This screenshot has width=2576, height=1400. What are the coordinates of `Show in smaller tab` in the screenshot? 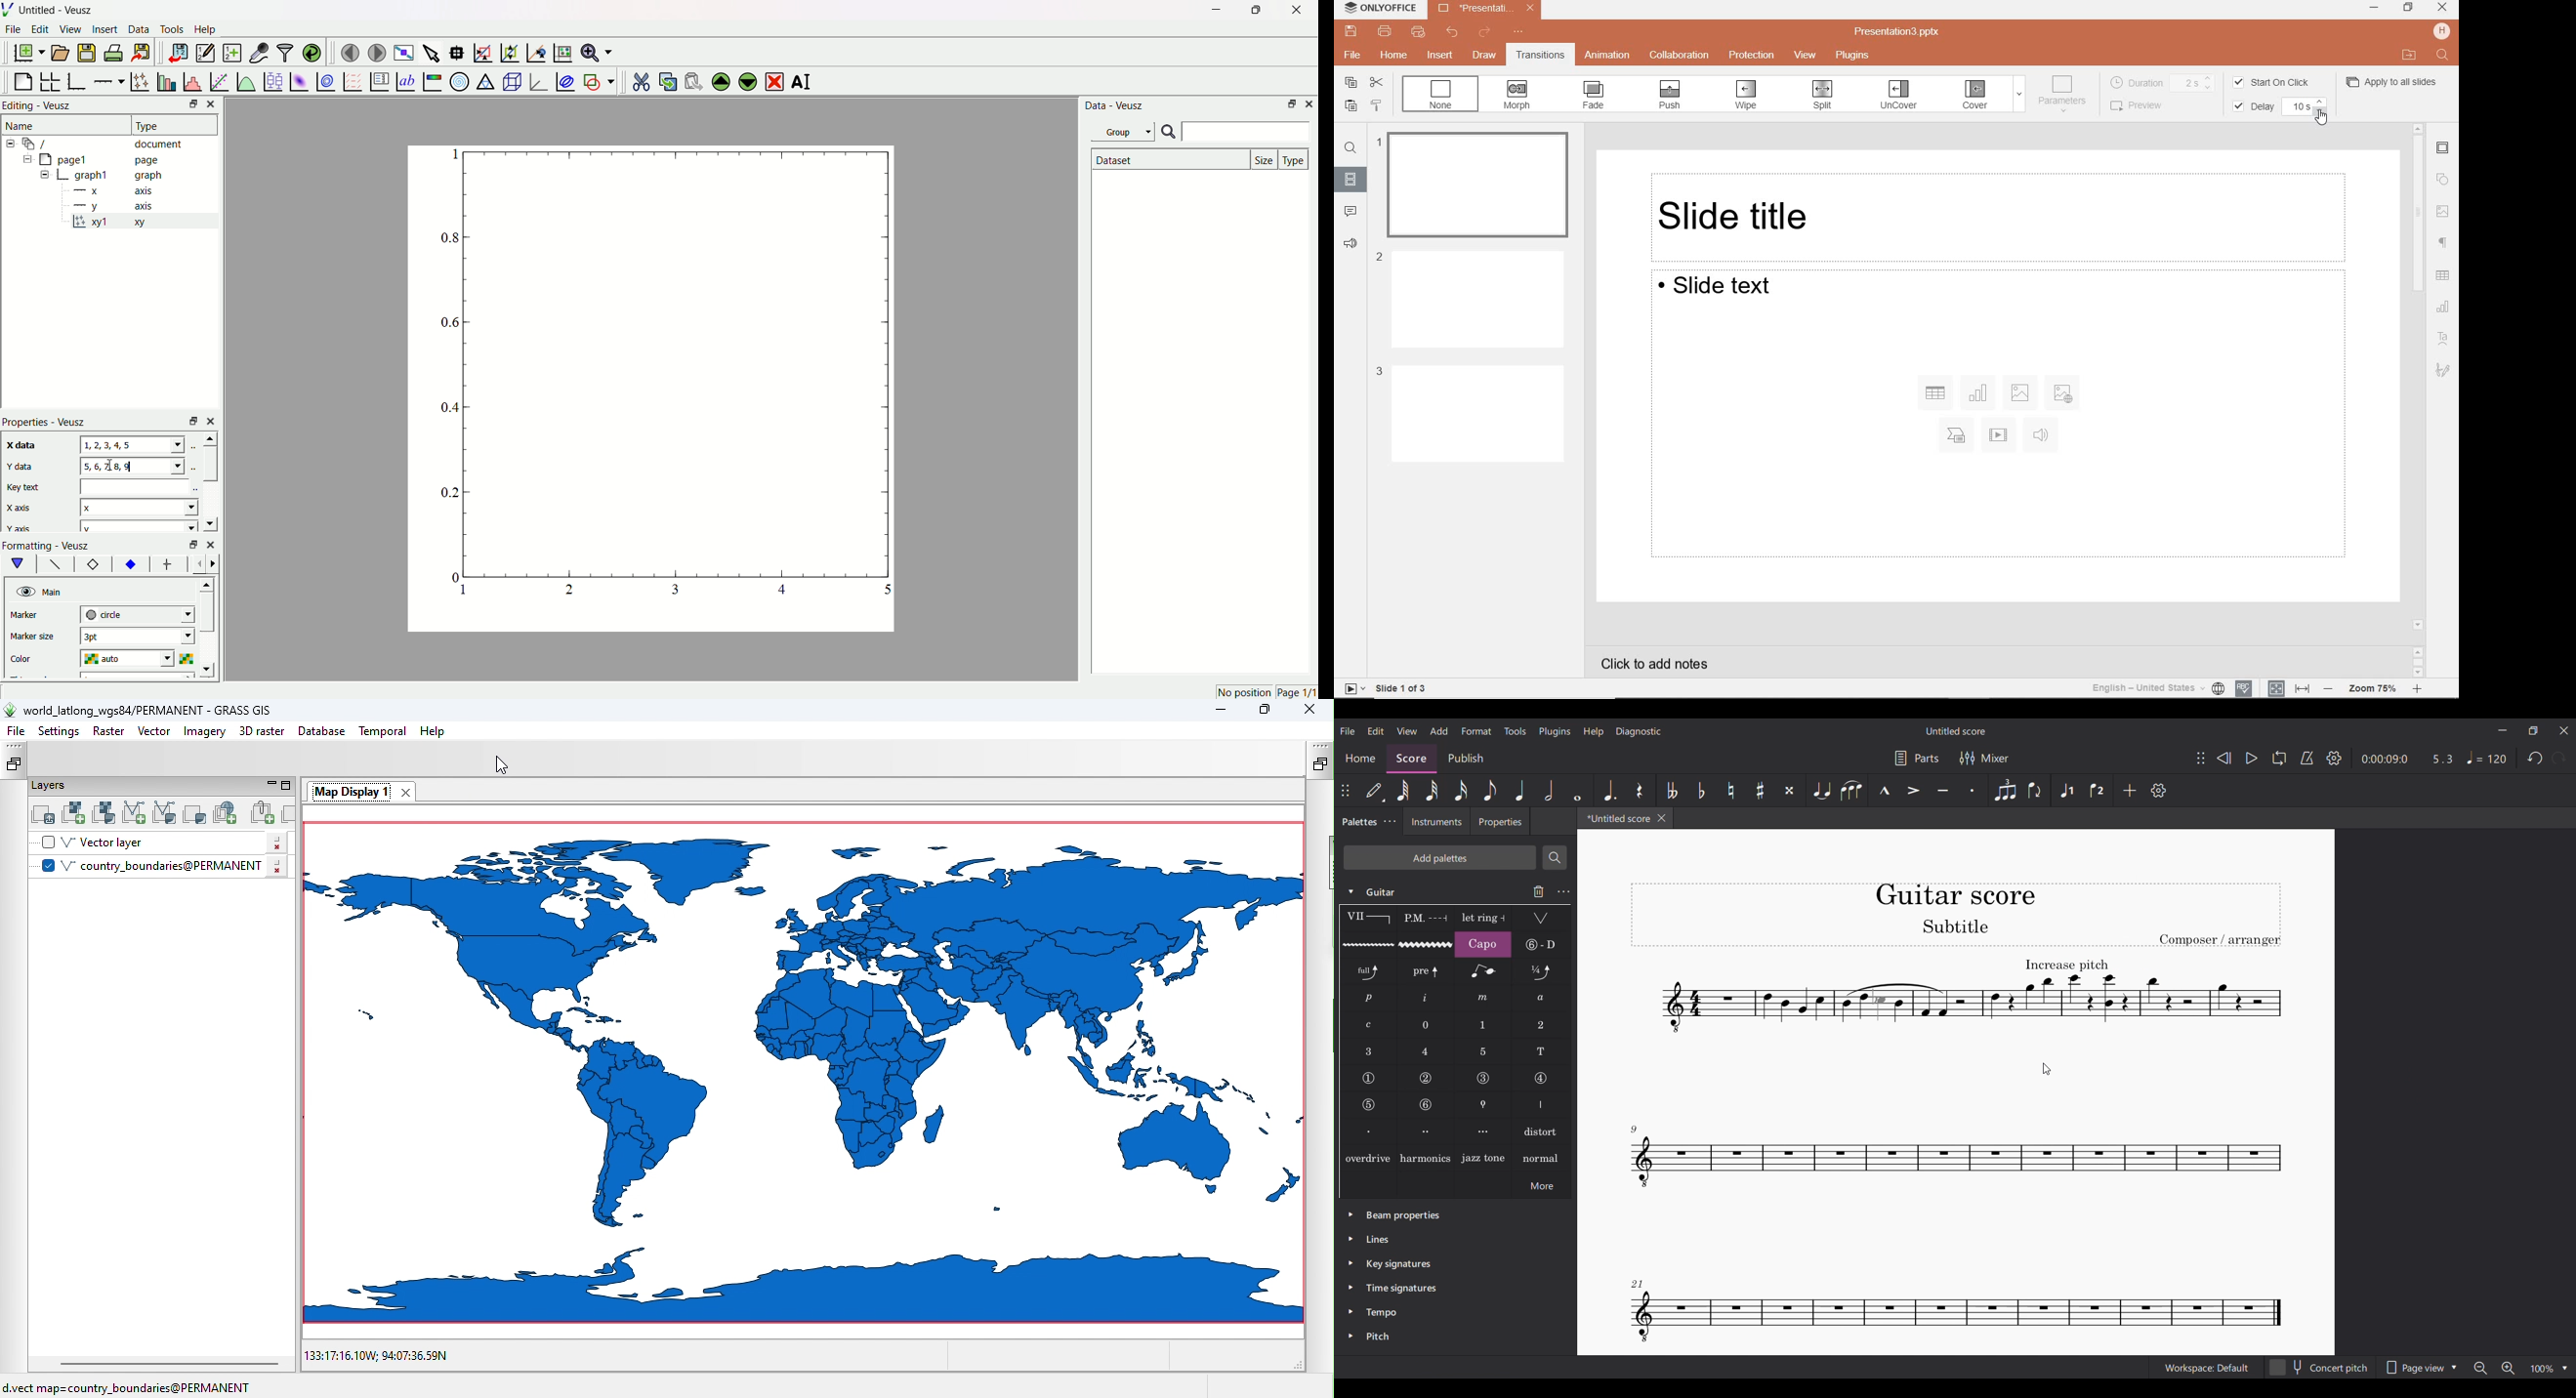 It's located at (2534, 731).